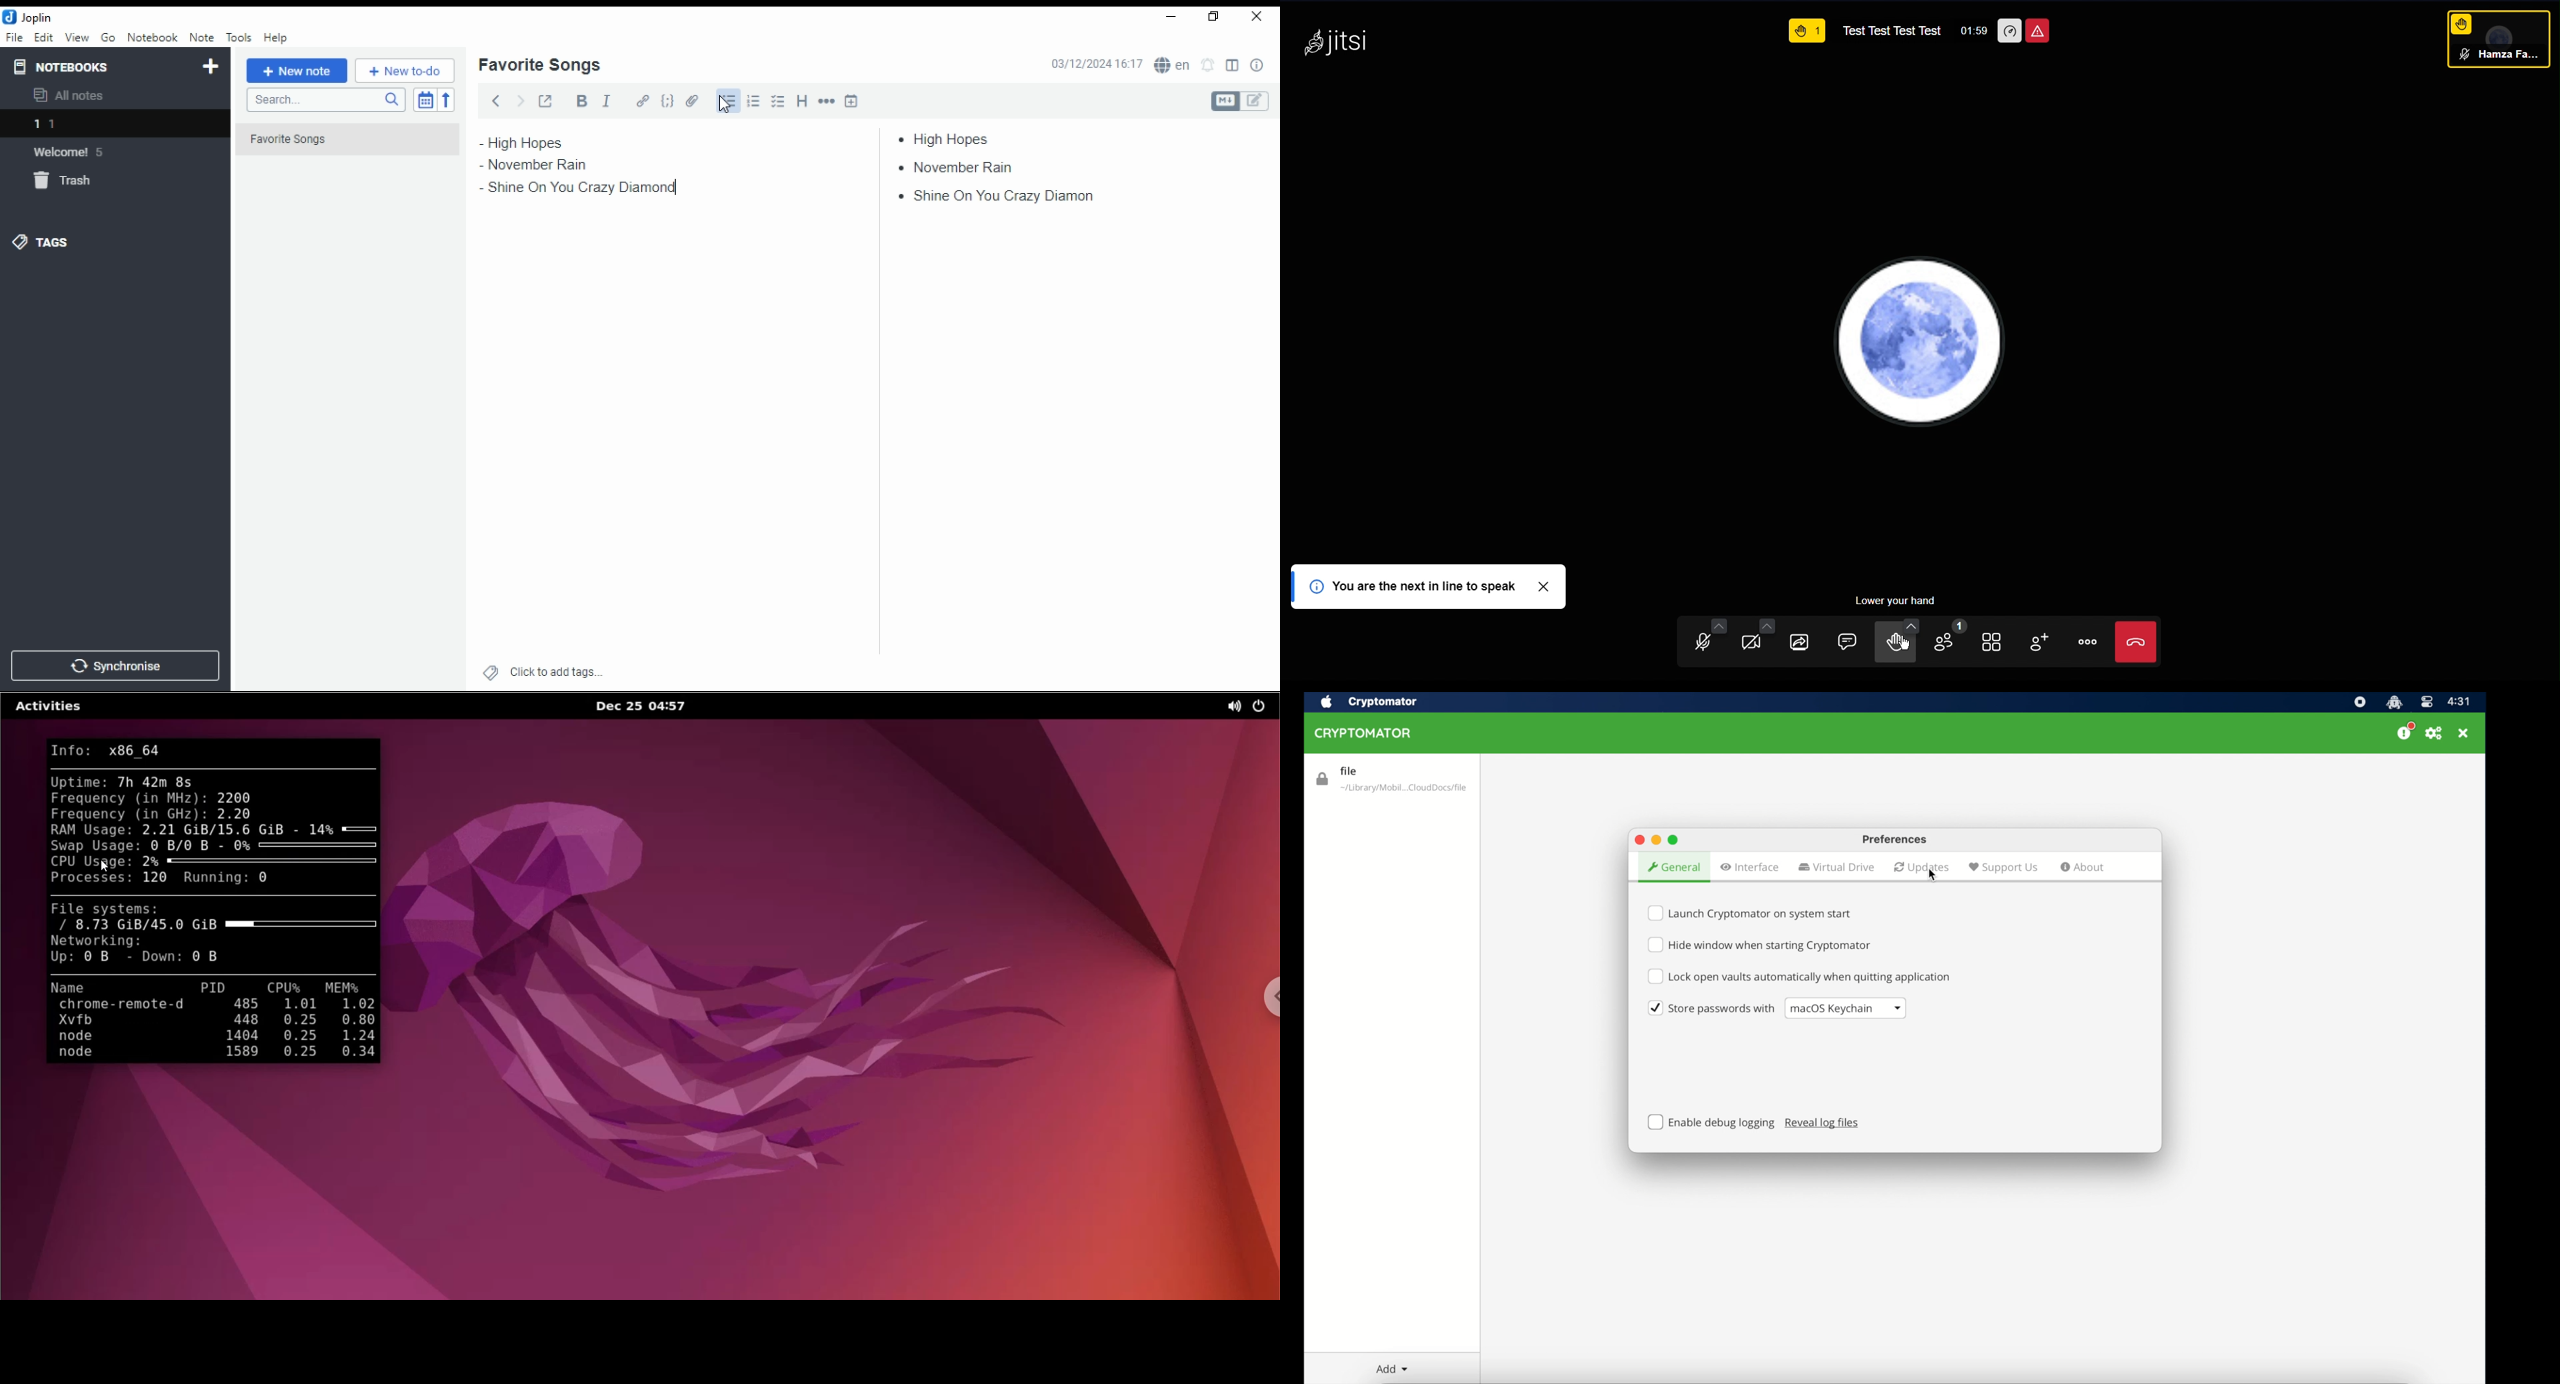 Image resolution: width=2576 pixels, height=1400 pixels. Describe the element at coordinates (726, 101) in the screenshot. I see `bullets` at that location.